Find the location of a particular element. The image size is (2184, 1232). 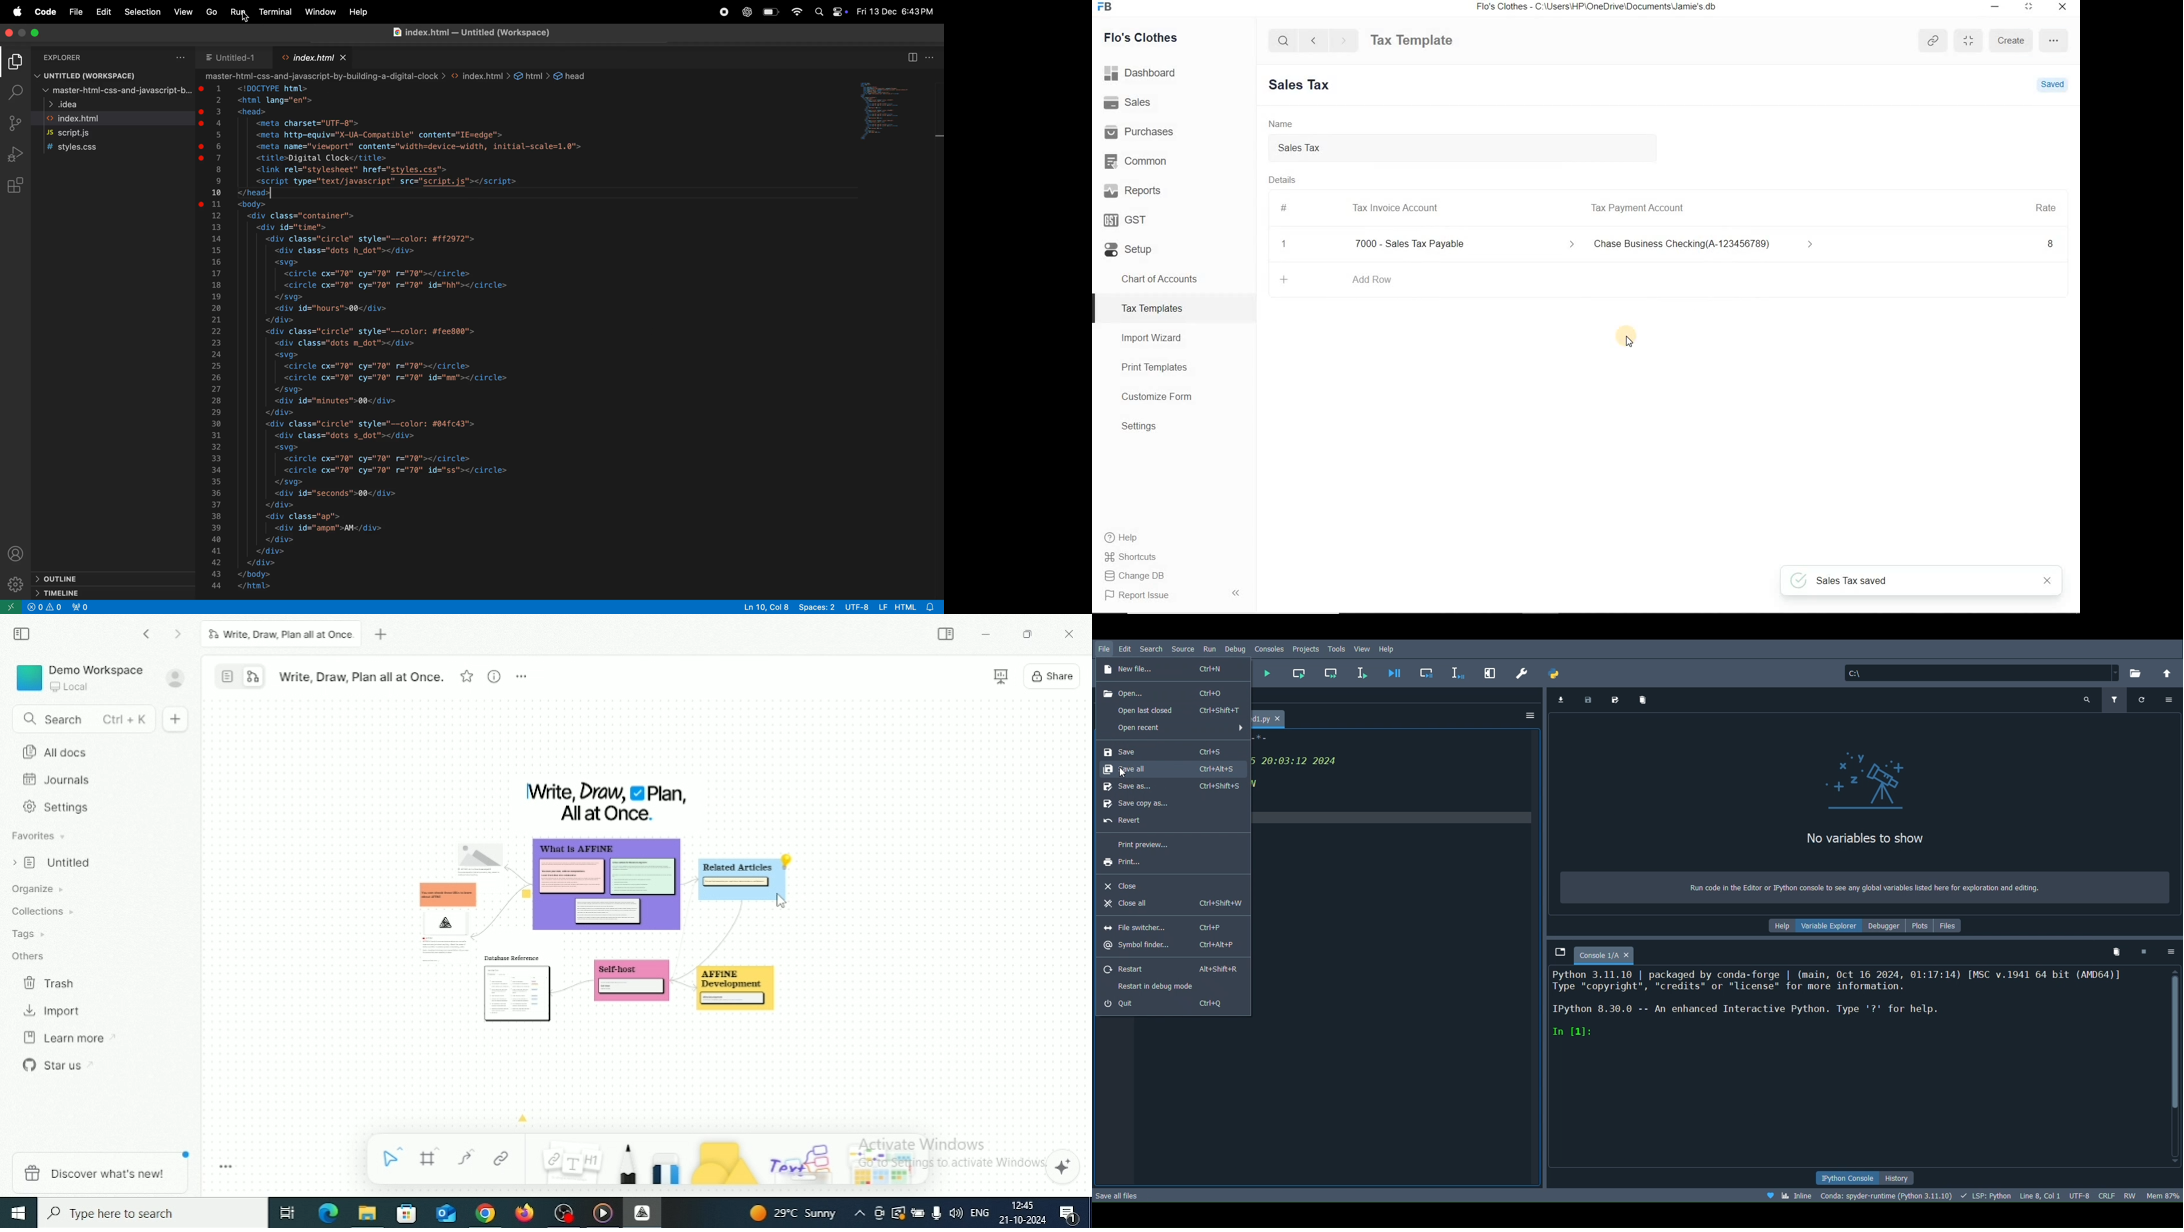

maximize is located at coordinates (34, 33).